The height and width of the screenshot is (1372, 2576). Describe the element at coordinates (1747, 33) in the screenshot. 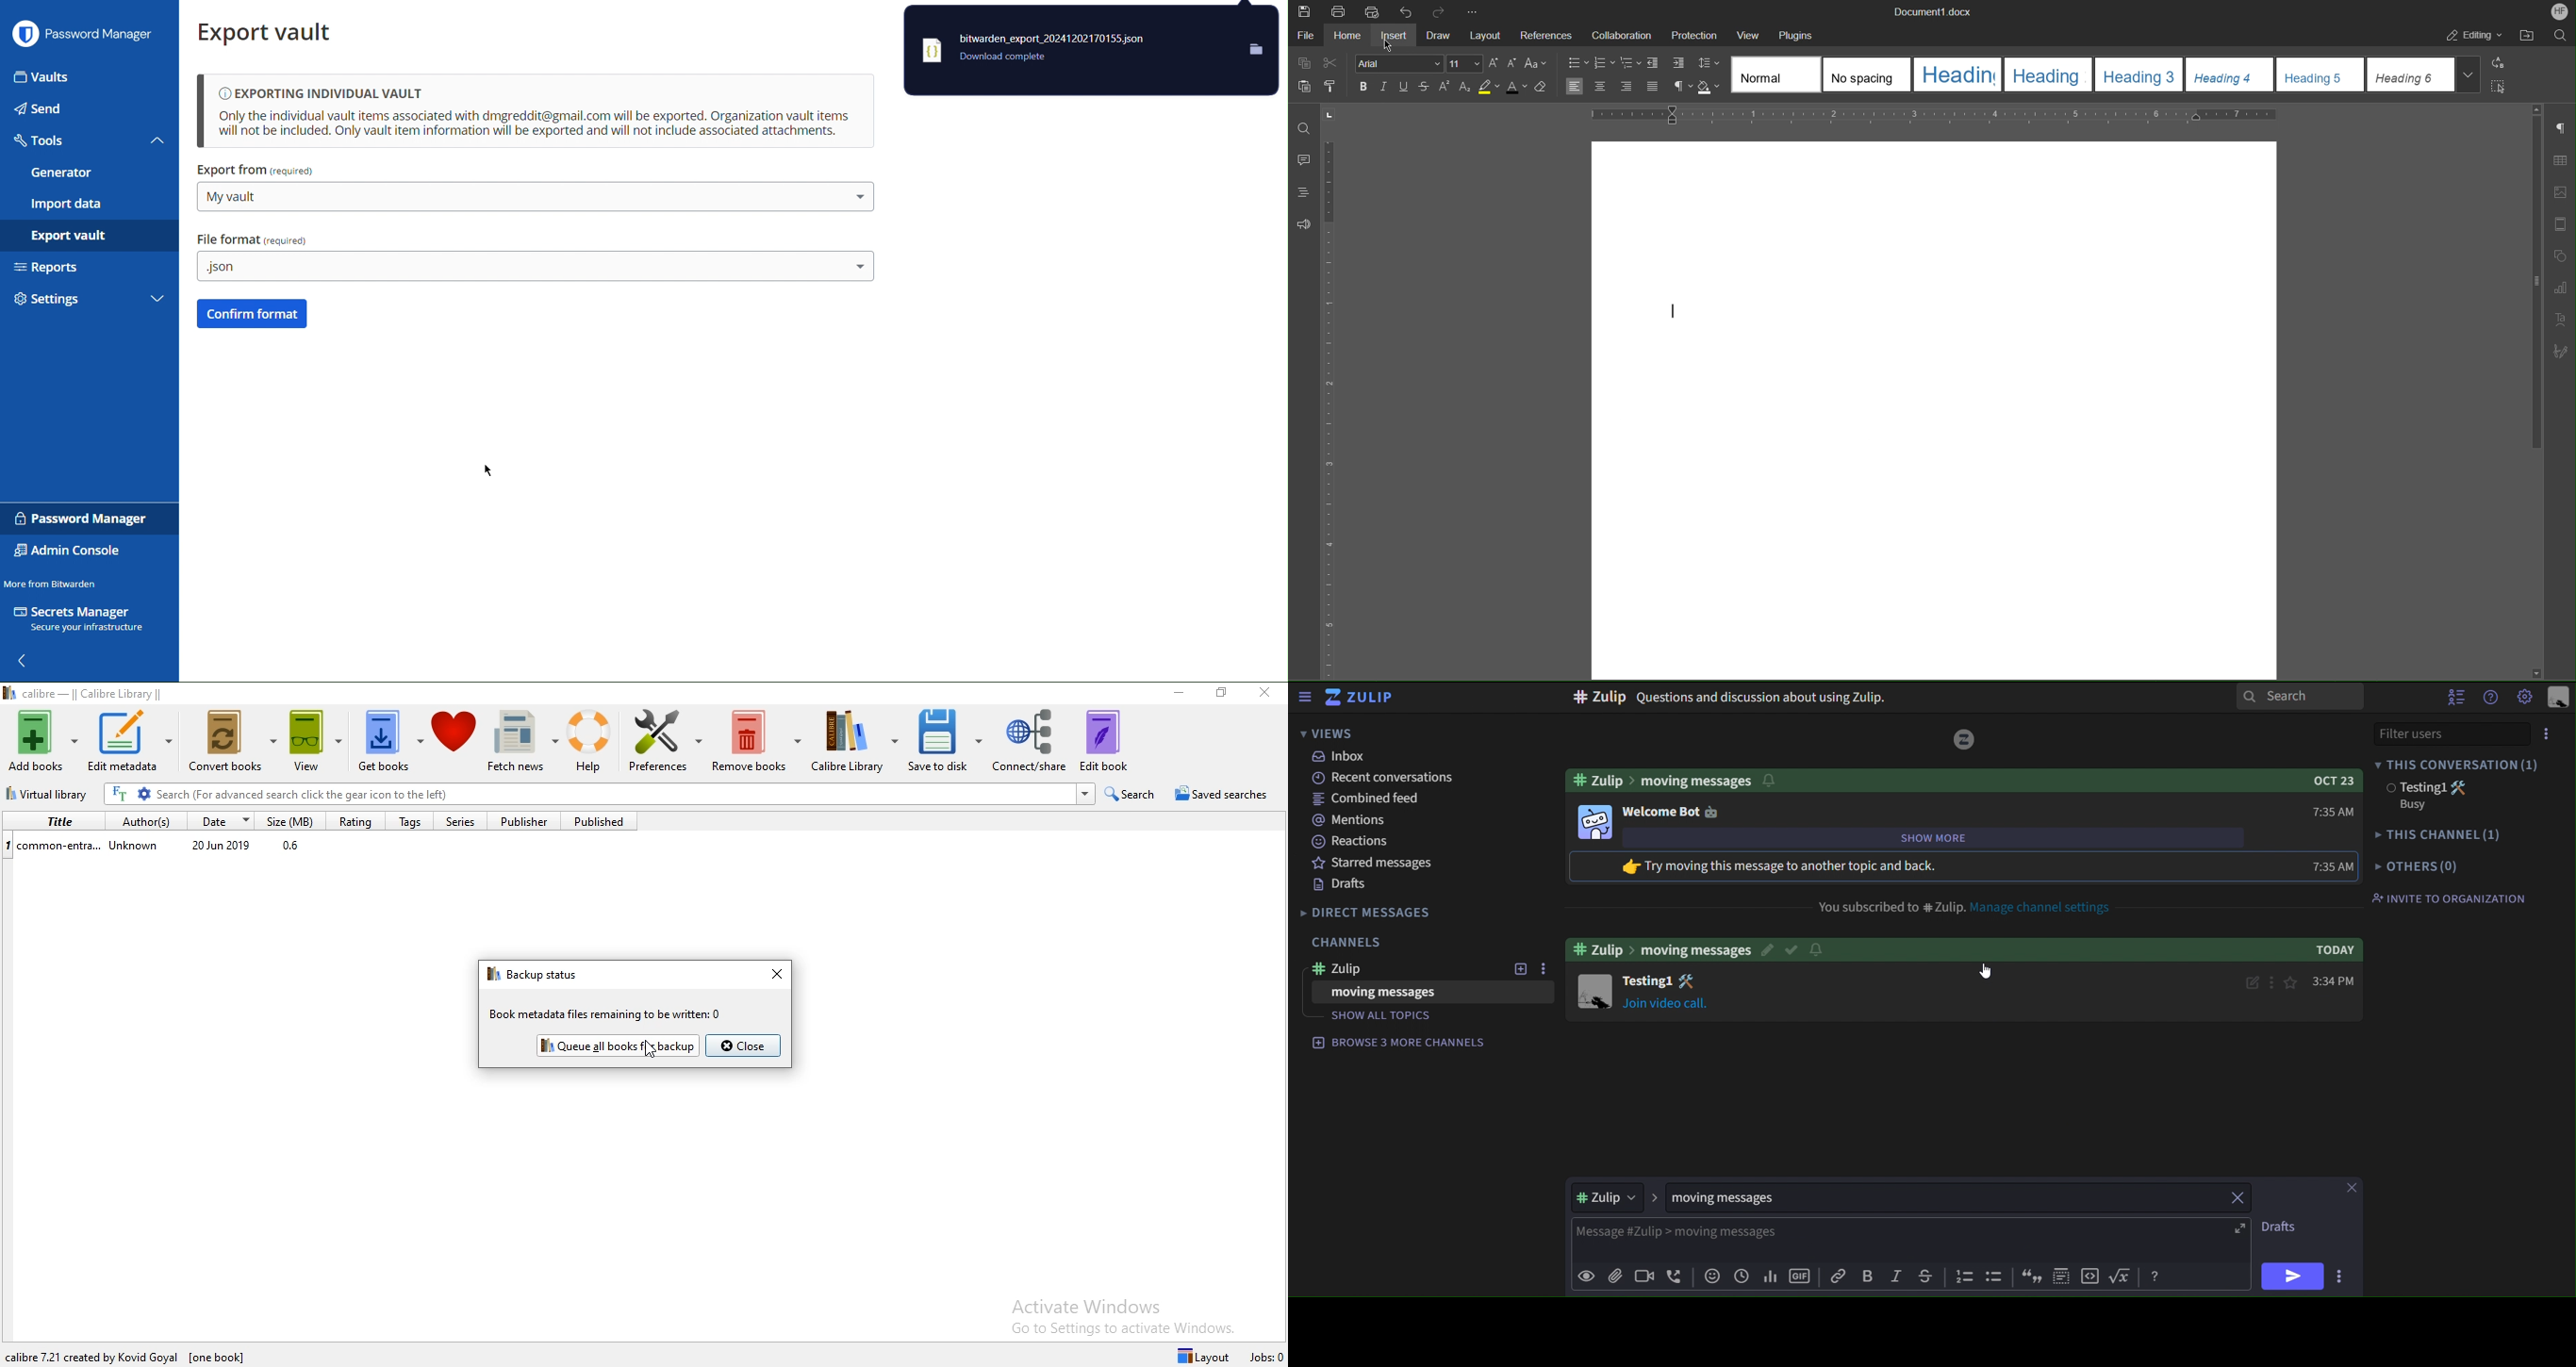

I see `View` at that location.